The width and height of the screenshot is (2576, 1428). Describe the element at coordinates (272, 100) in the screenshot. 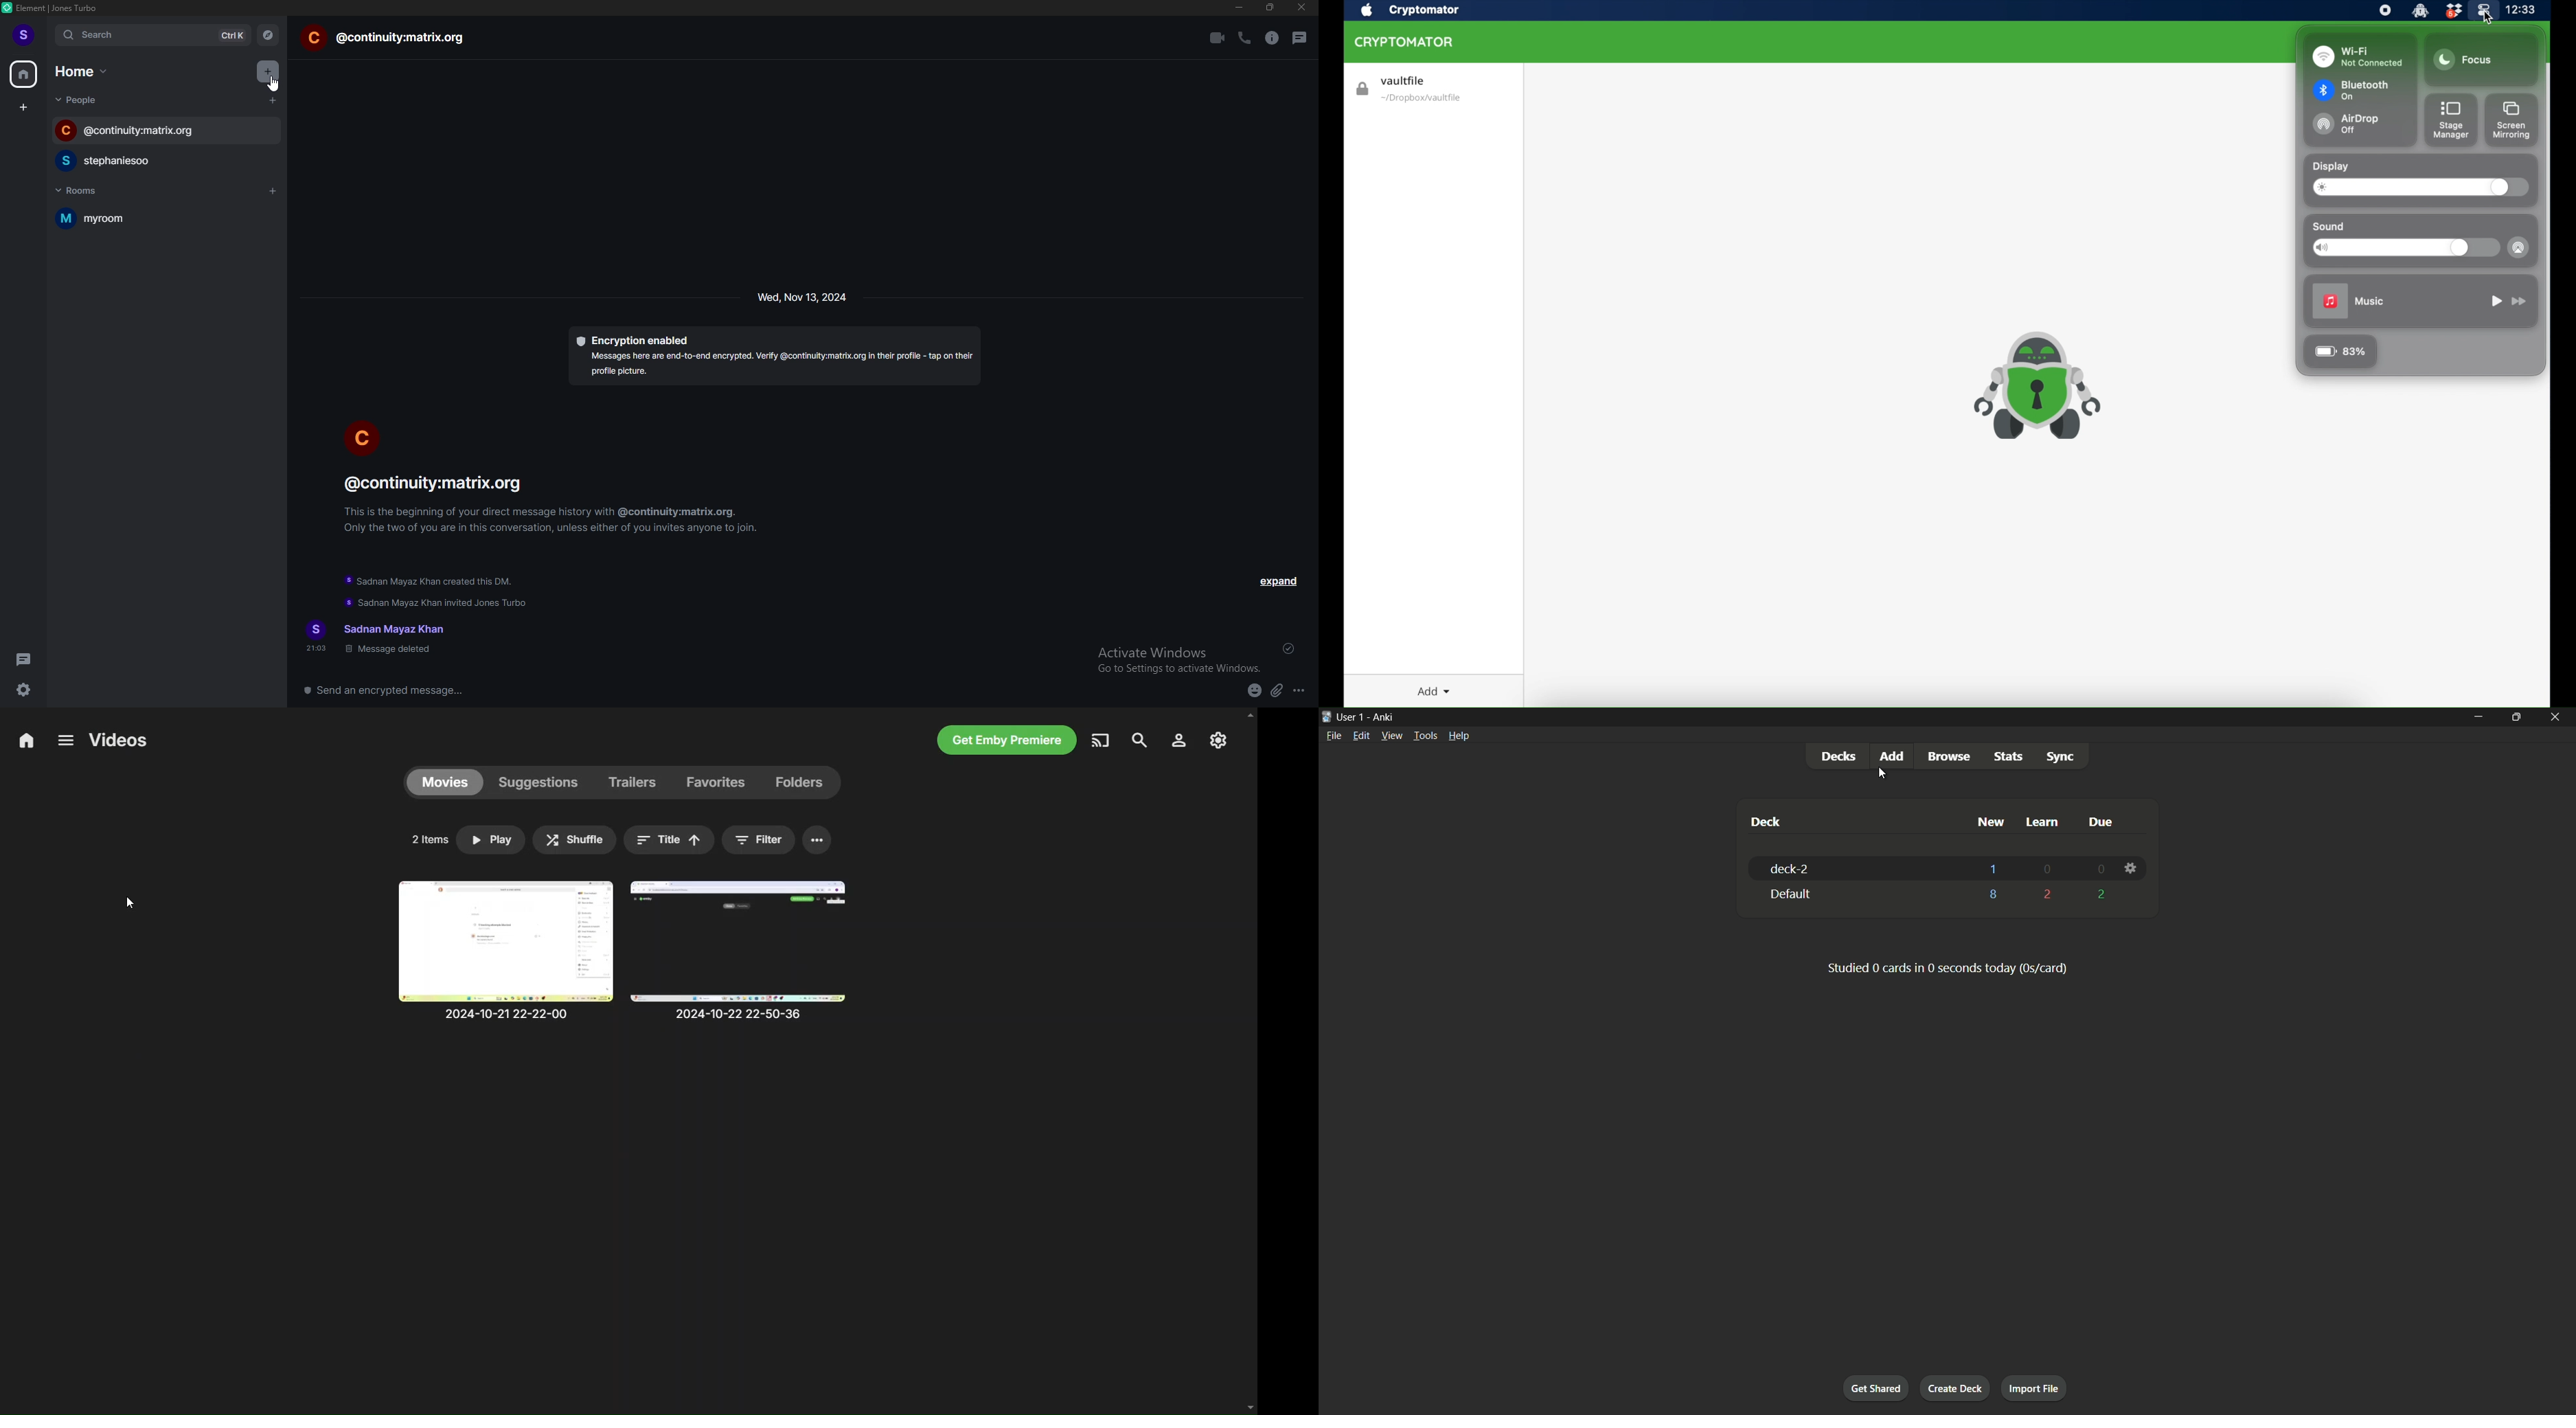

I see `start chat` at that location.